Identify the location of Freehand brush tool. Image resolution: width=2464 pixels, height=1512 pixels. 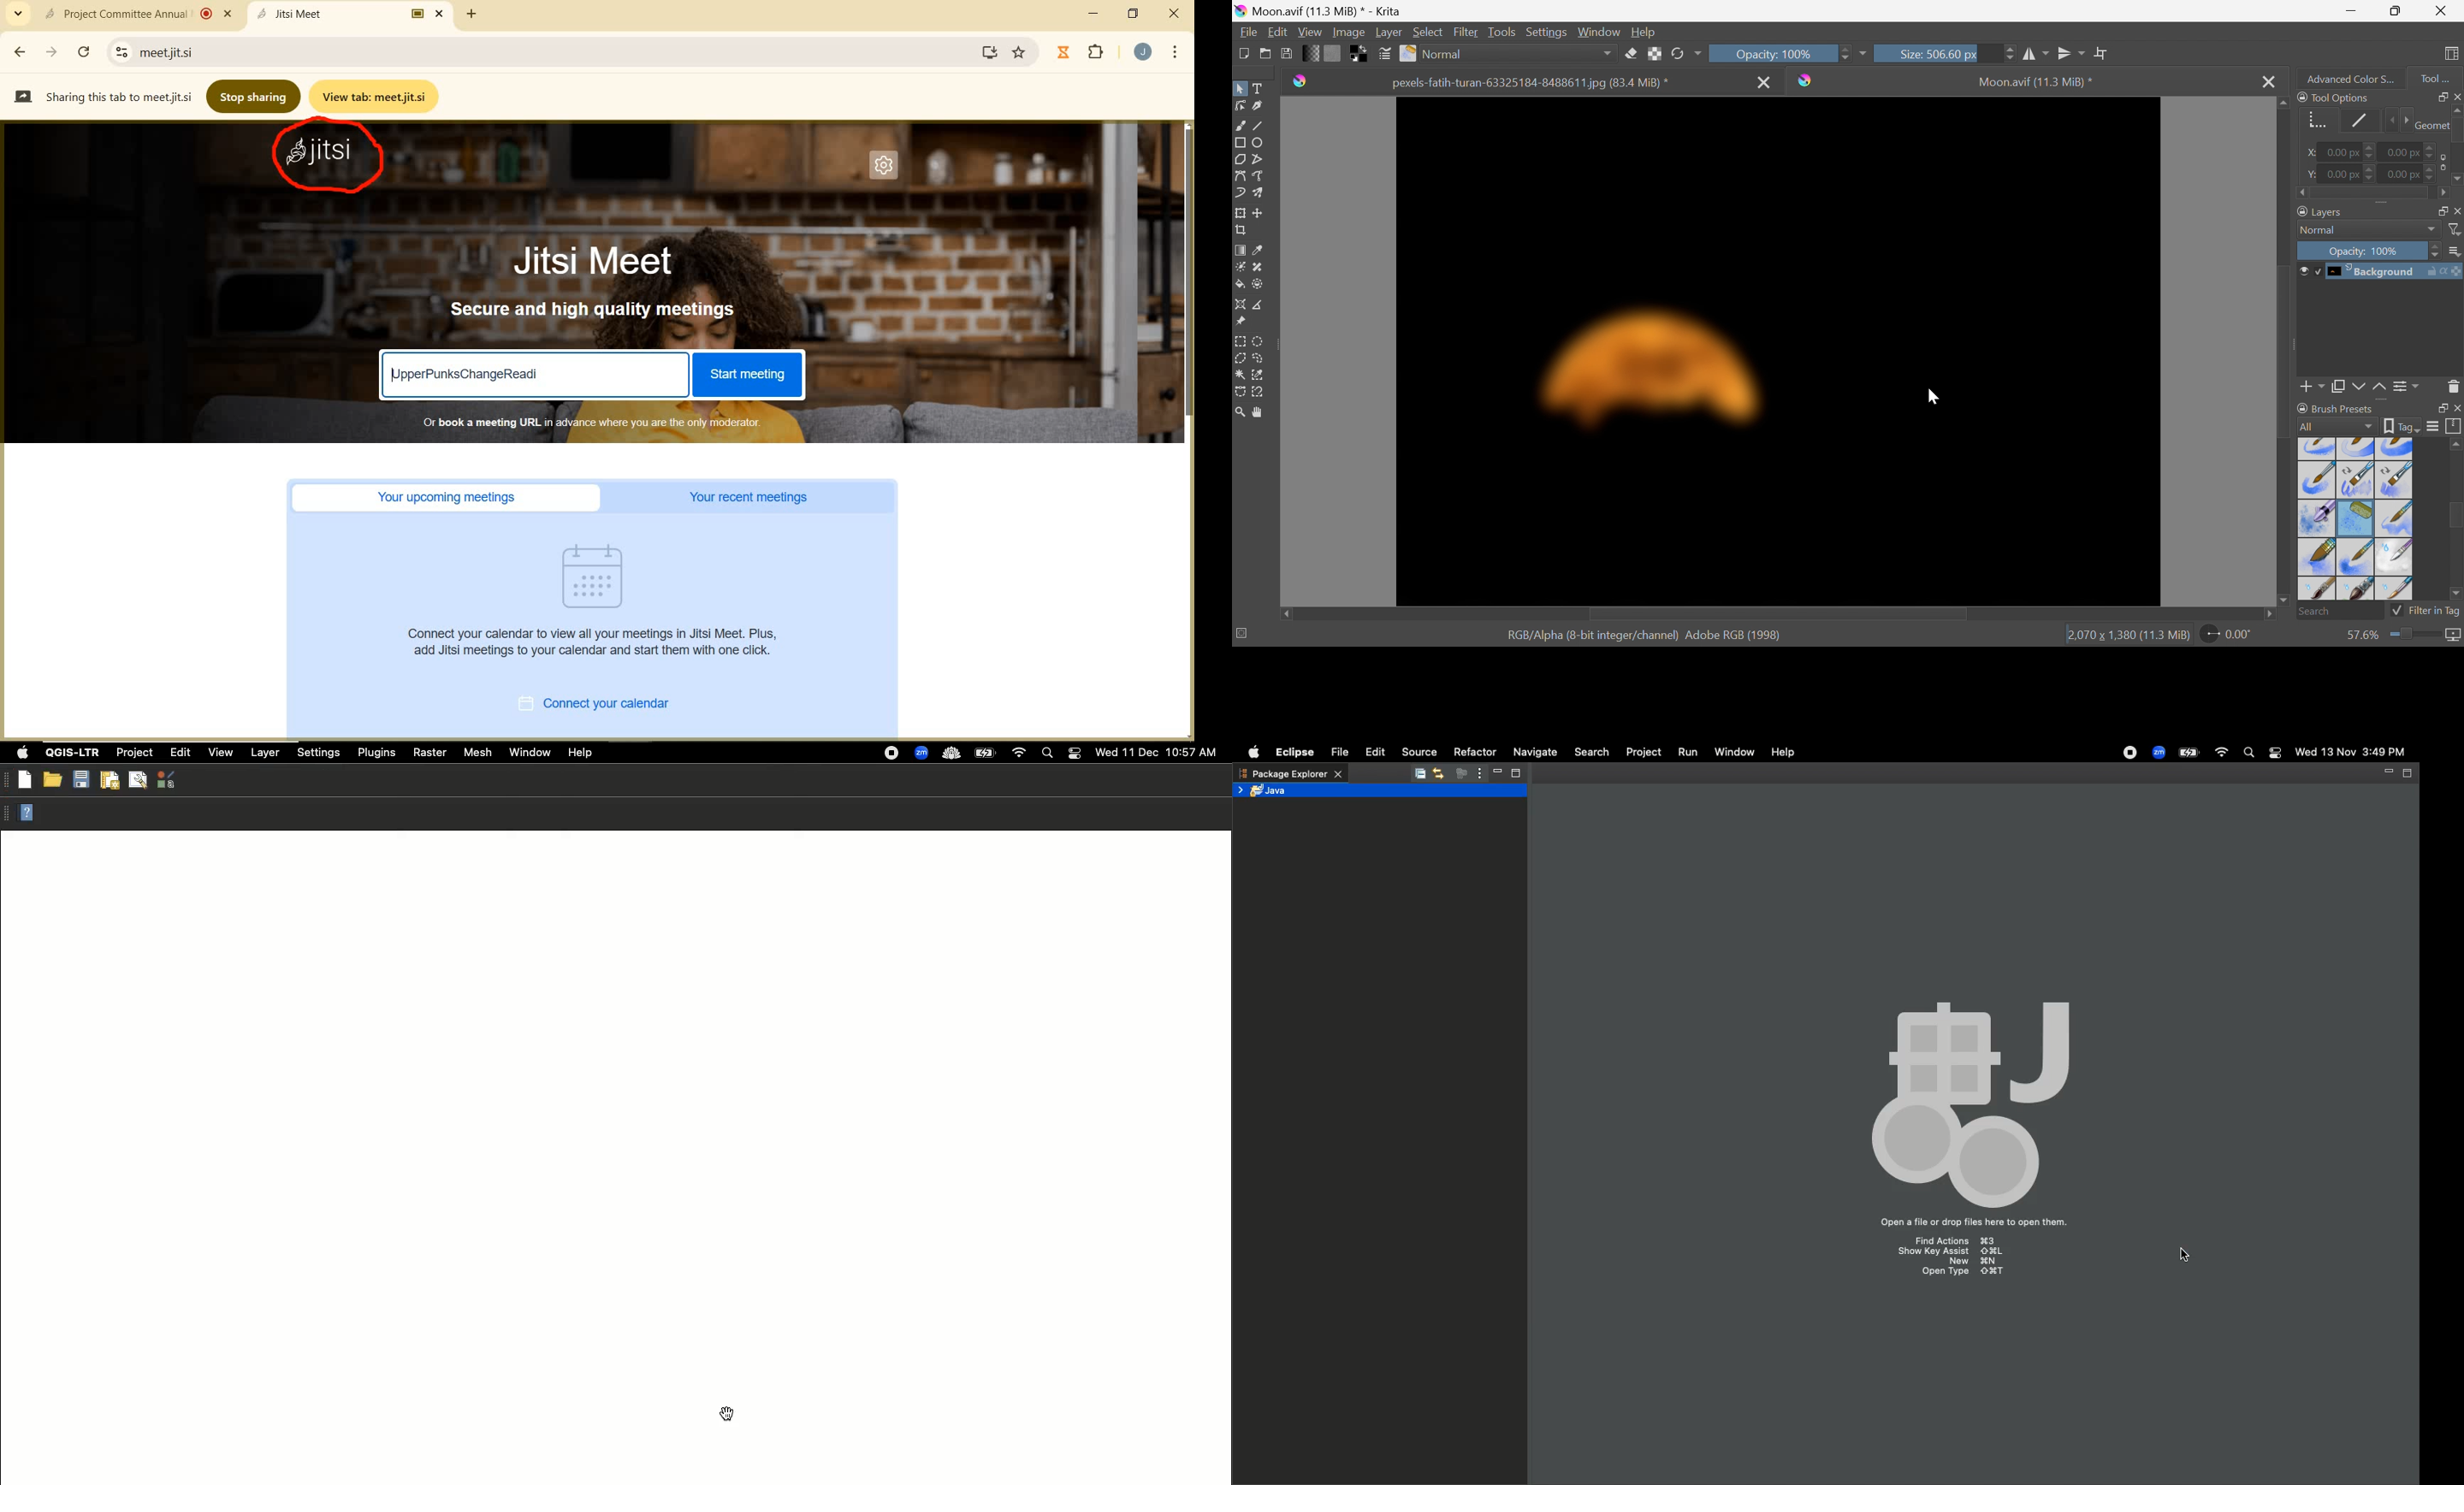
(1242, 124).